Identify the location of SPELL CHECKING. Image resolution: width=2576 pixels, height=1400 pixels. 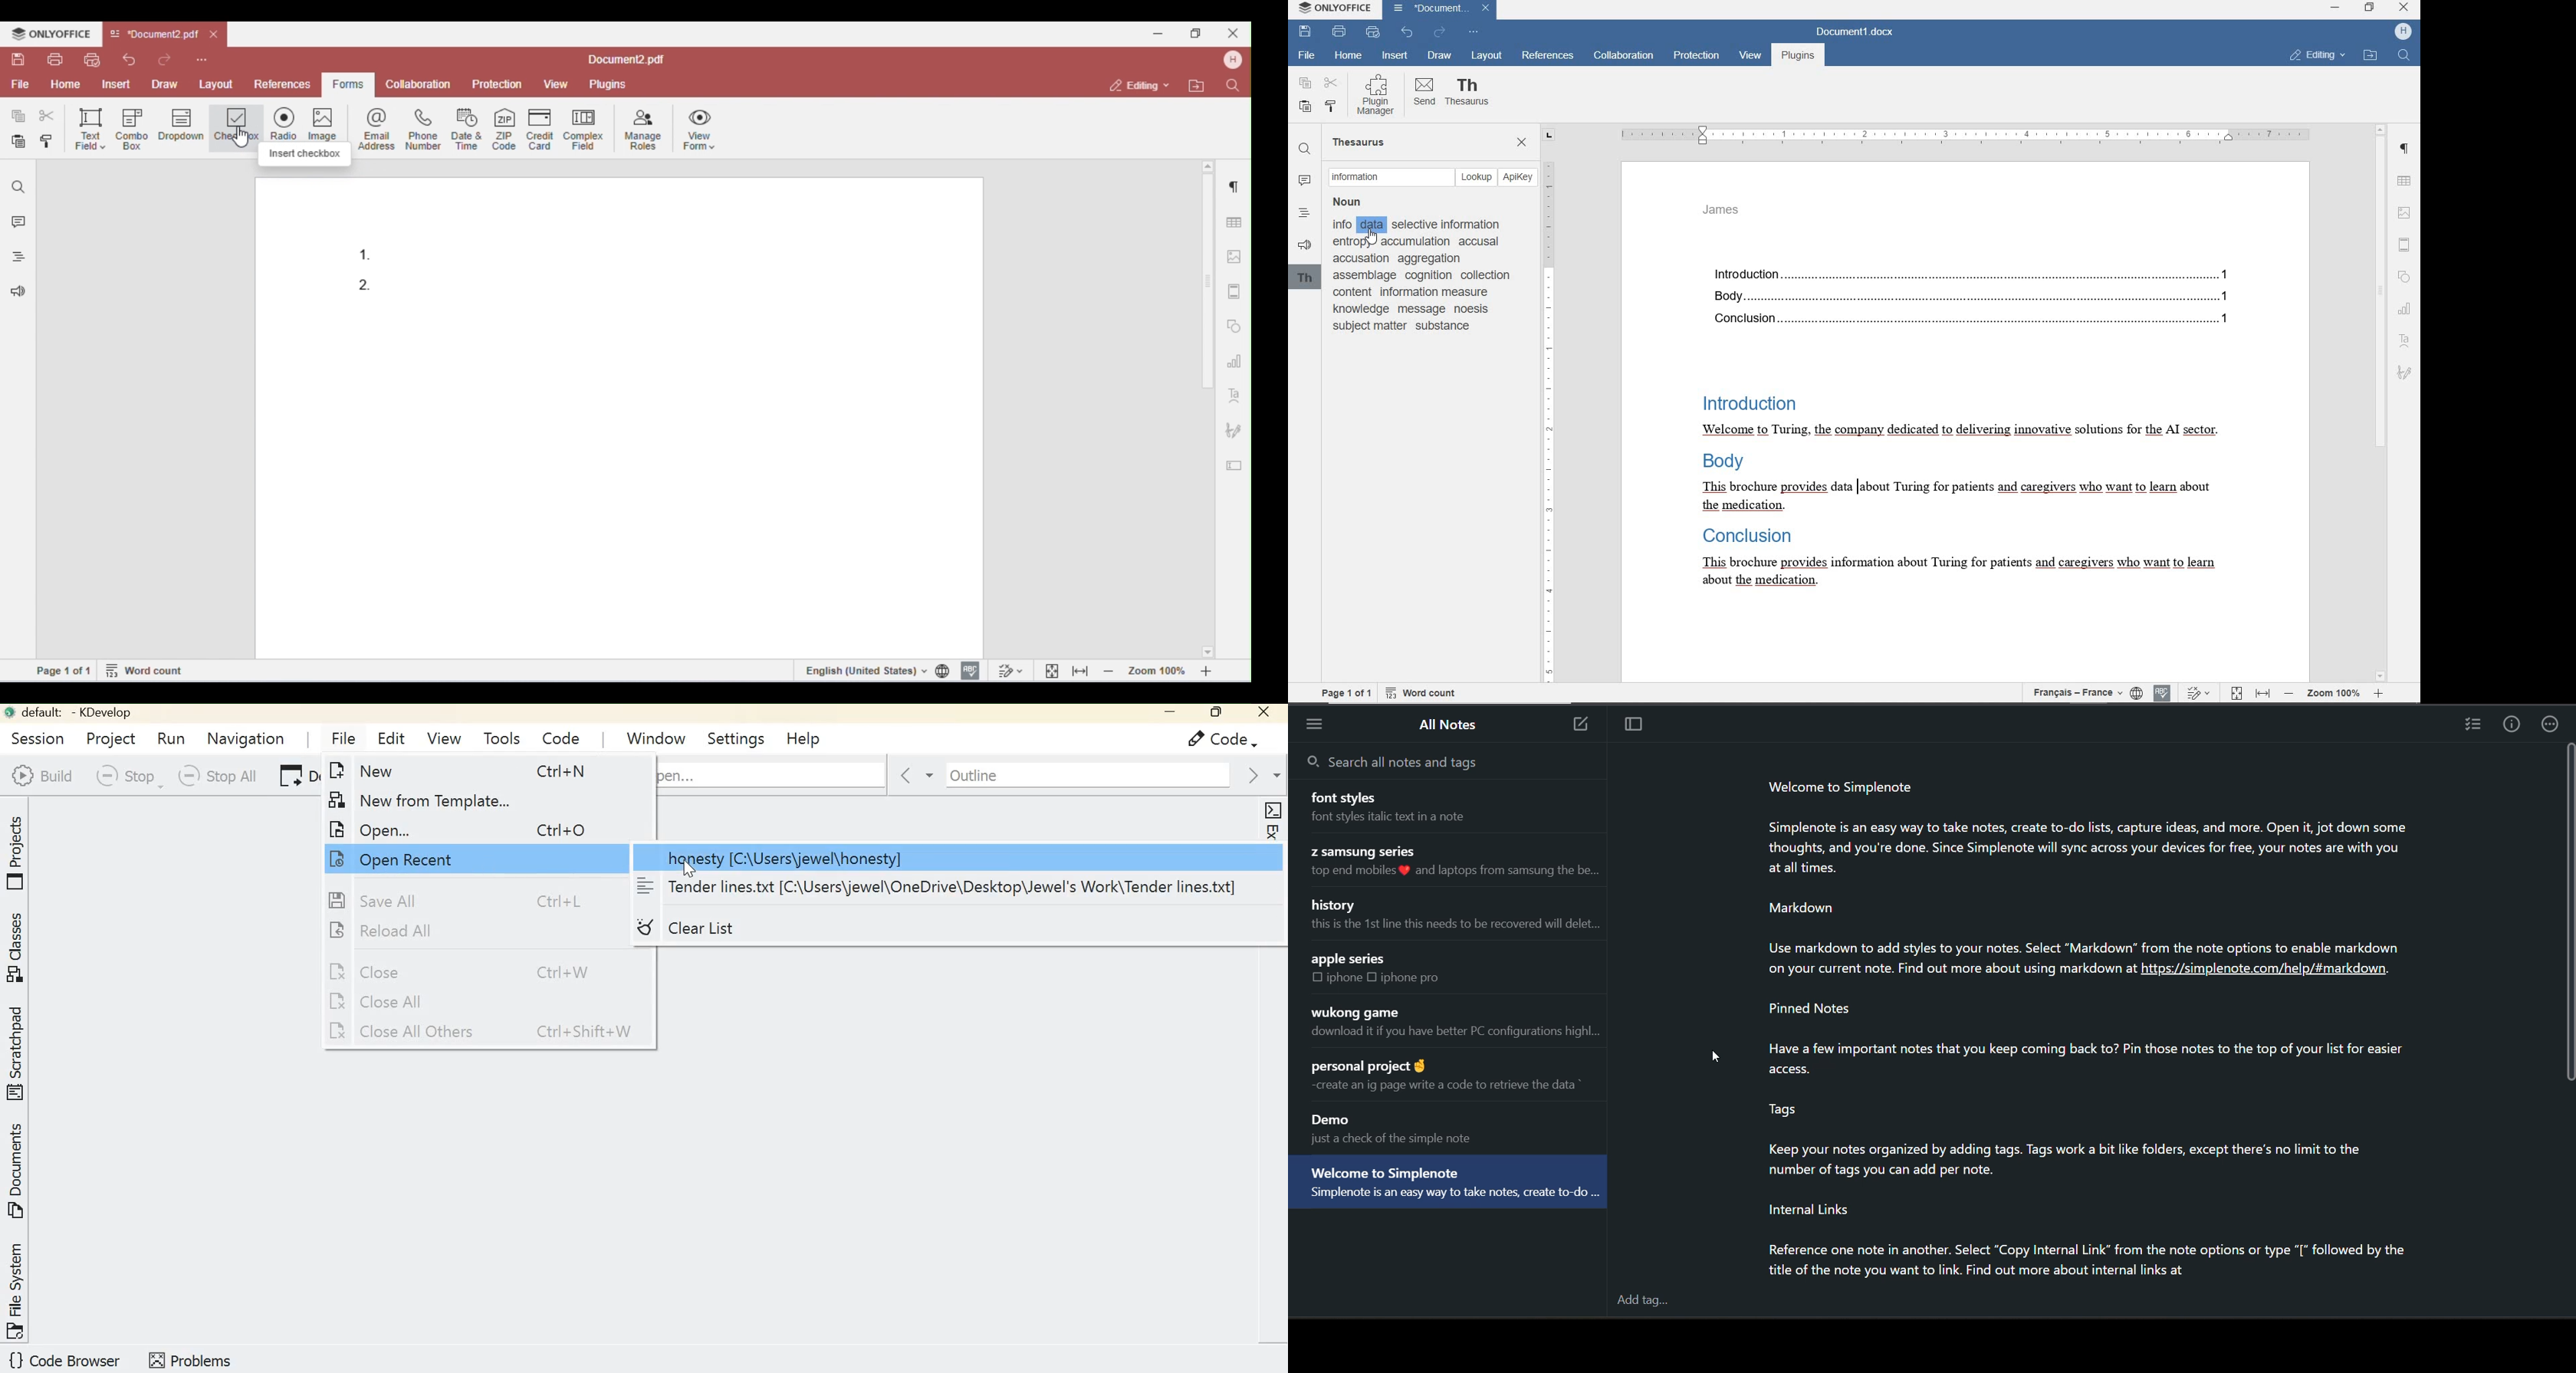
(2162, 693).